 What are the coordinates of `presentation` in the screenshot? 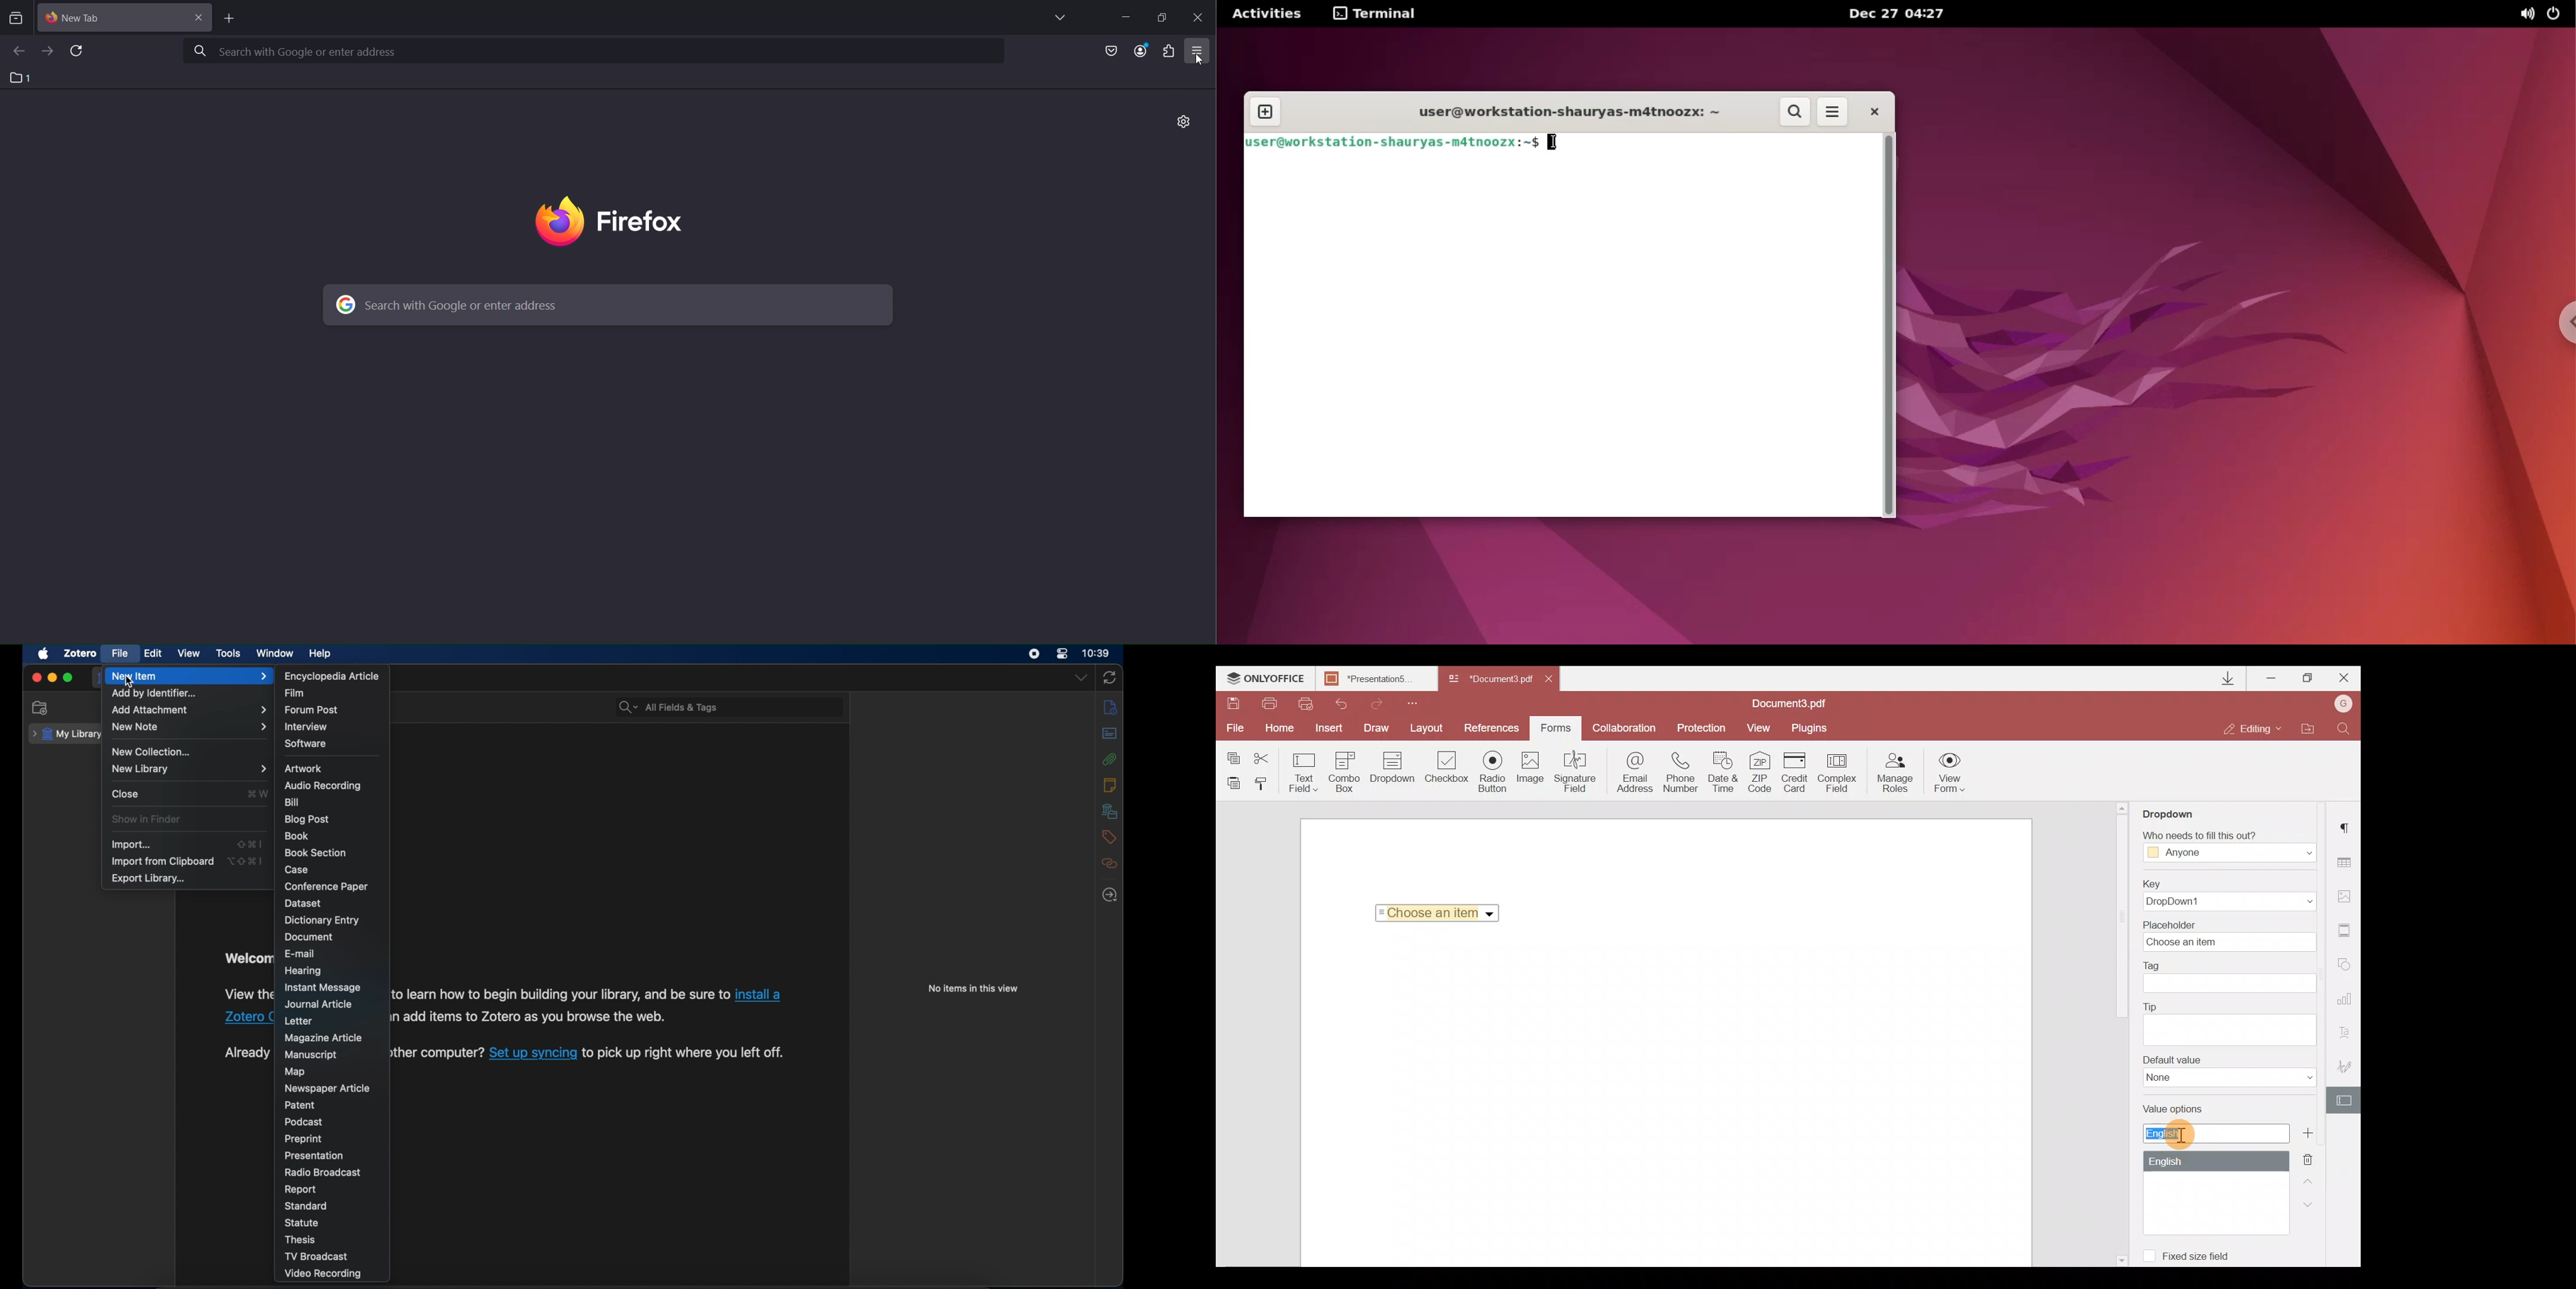 It's located at (316, 1155).